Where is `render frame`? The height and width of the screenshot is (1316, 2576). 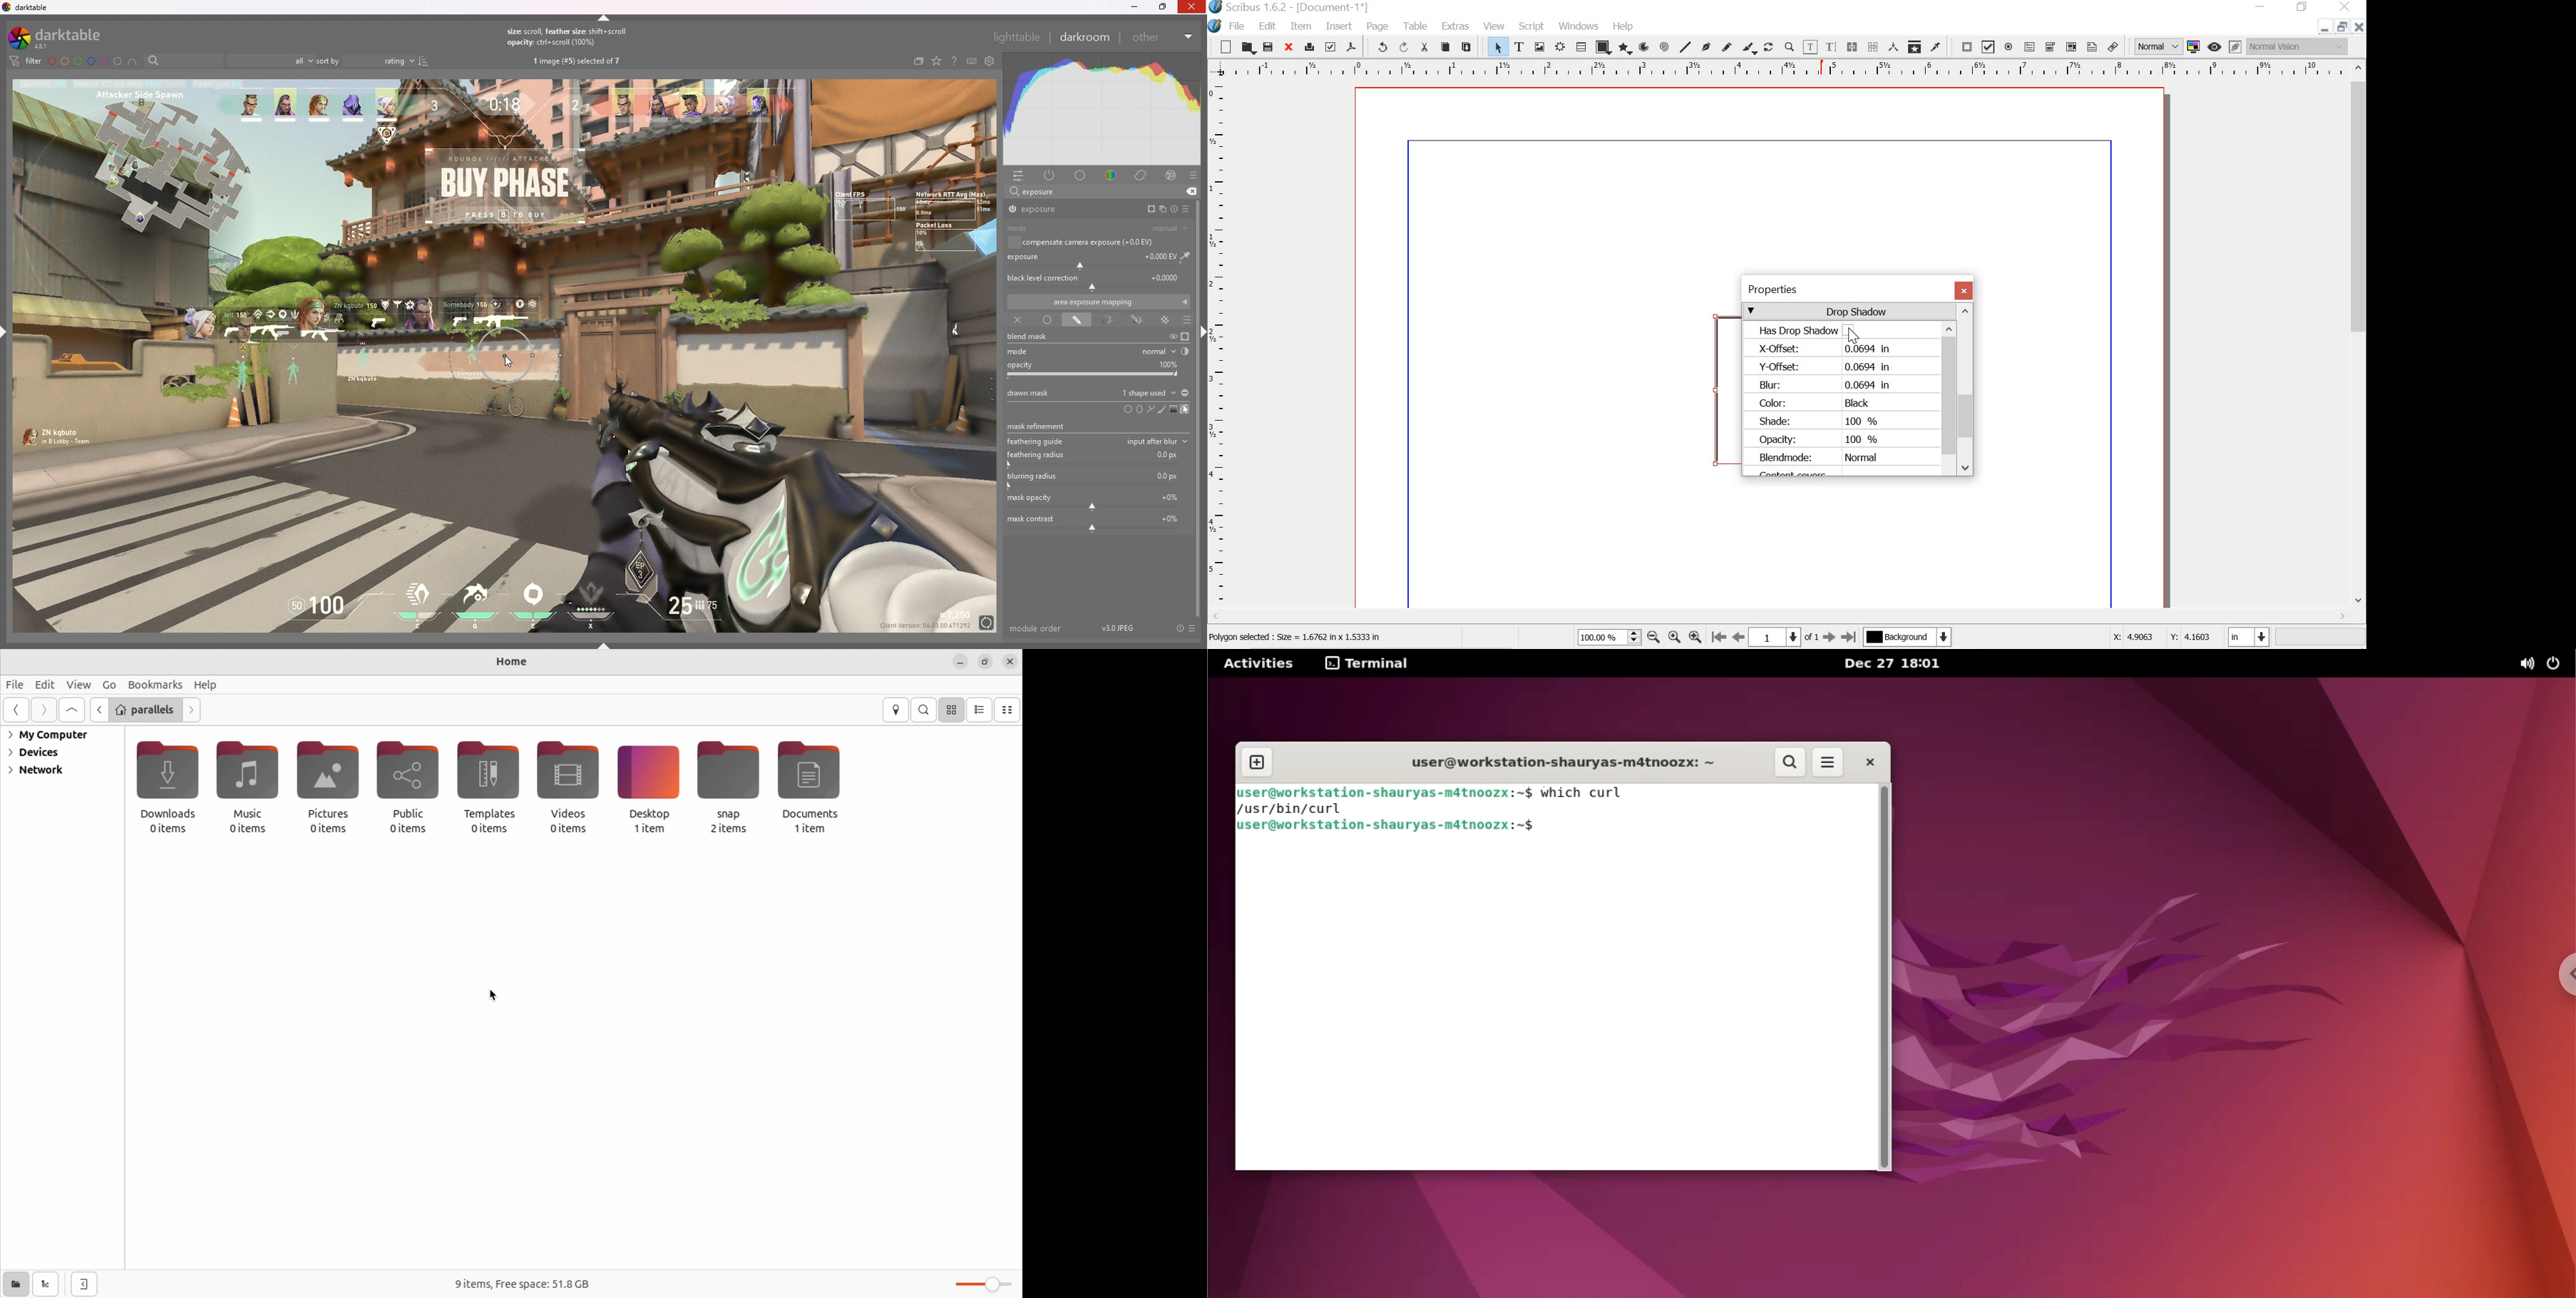
render frame is located at coordinates (1562, 47).